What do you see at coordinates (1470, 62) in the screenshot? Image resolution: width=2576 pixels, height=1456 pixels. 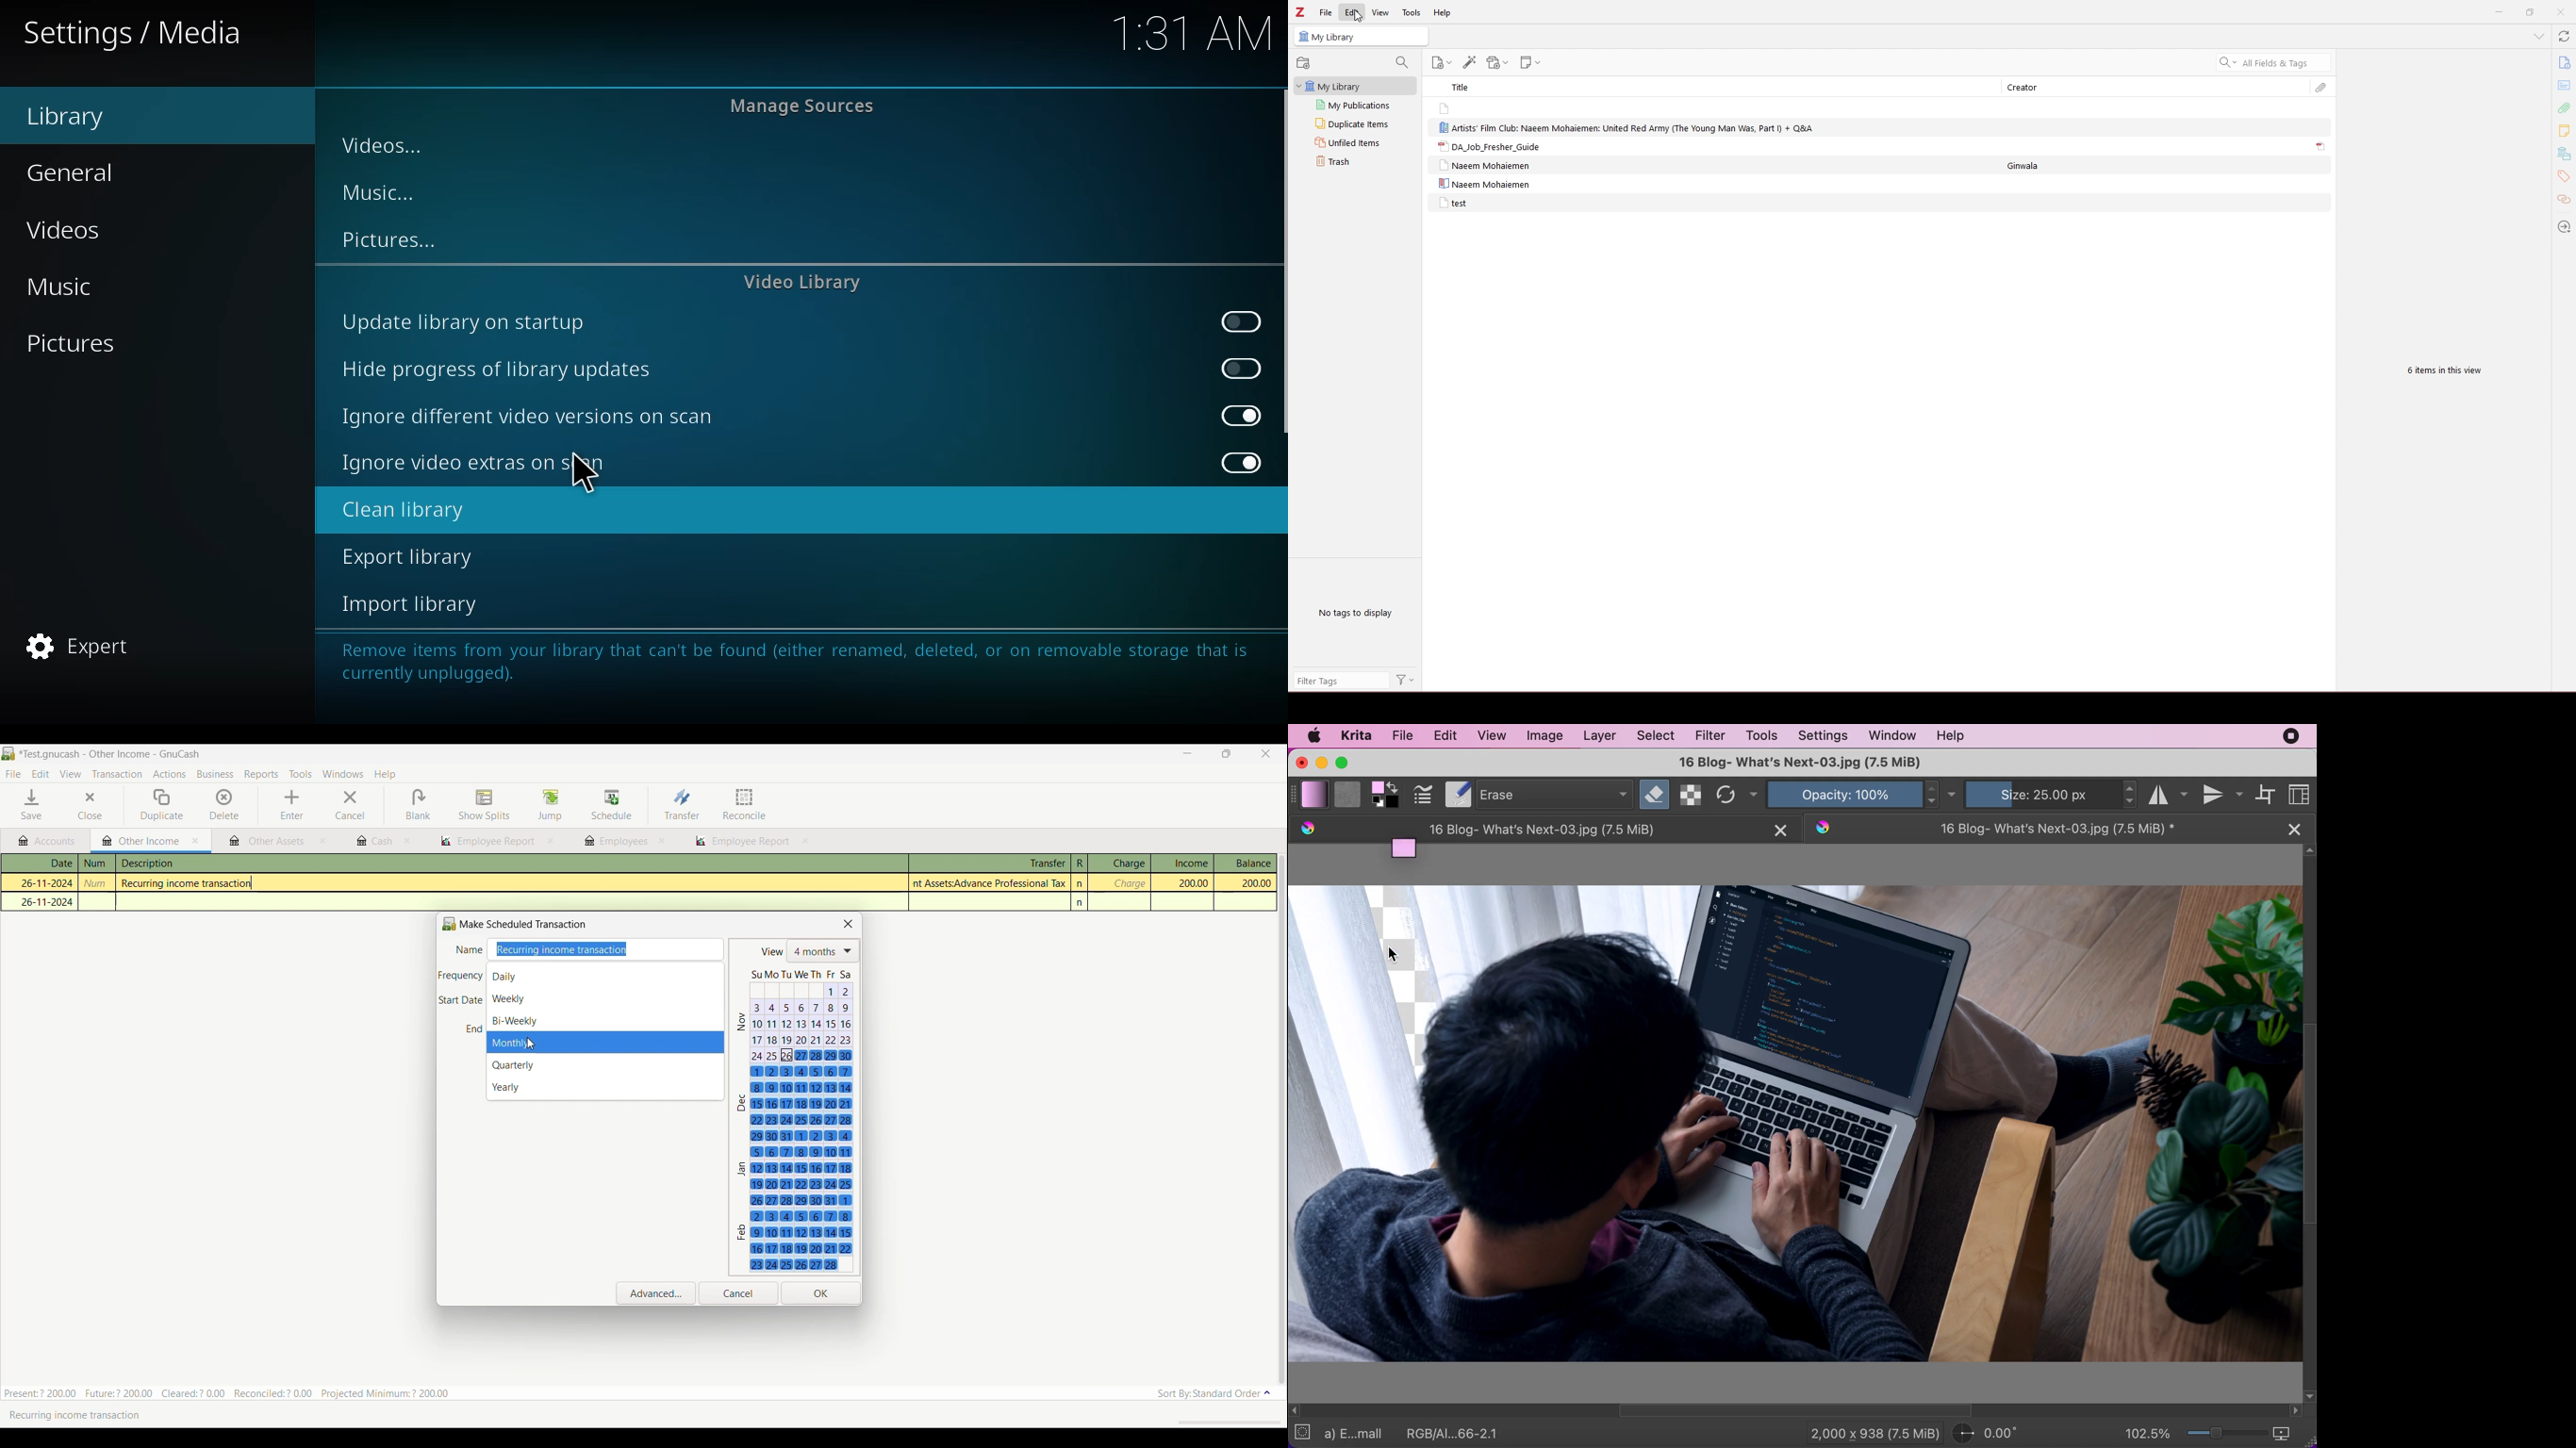 I see `add items by identifier` at bounding box center [1470, 62].